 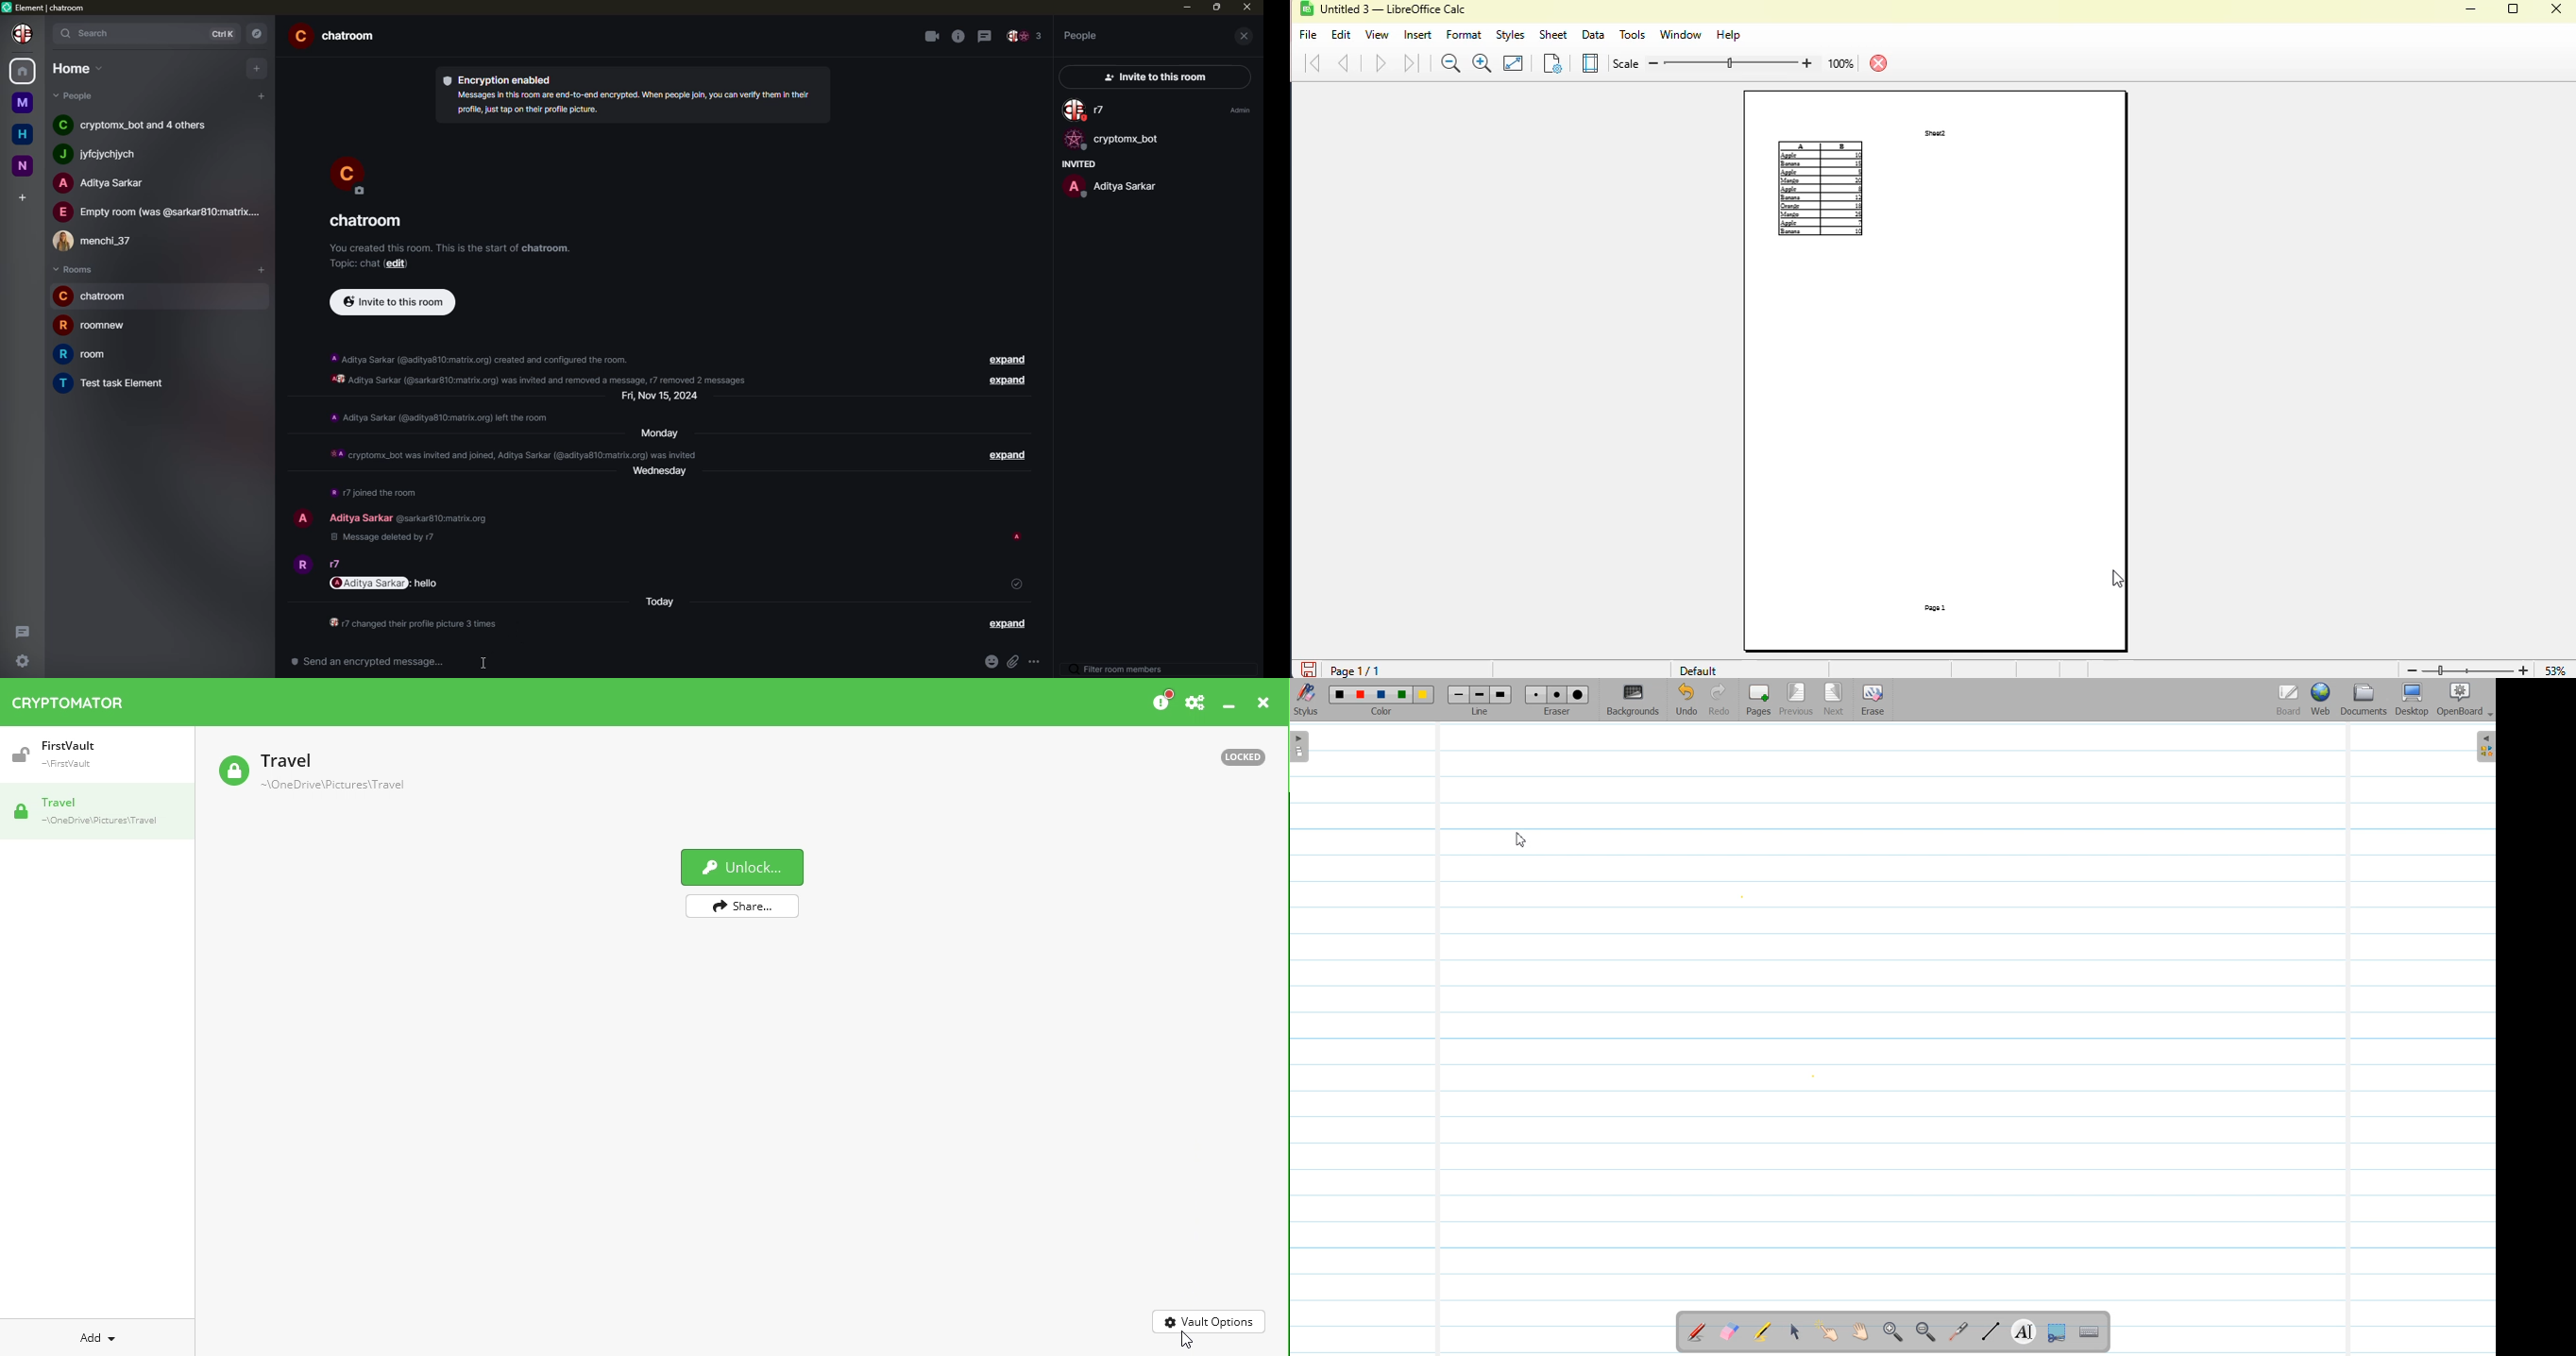 I want to click on add, so click(x=265, y=269).